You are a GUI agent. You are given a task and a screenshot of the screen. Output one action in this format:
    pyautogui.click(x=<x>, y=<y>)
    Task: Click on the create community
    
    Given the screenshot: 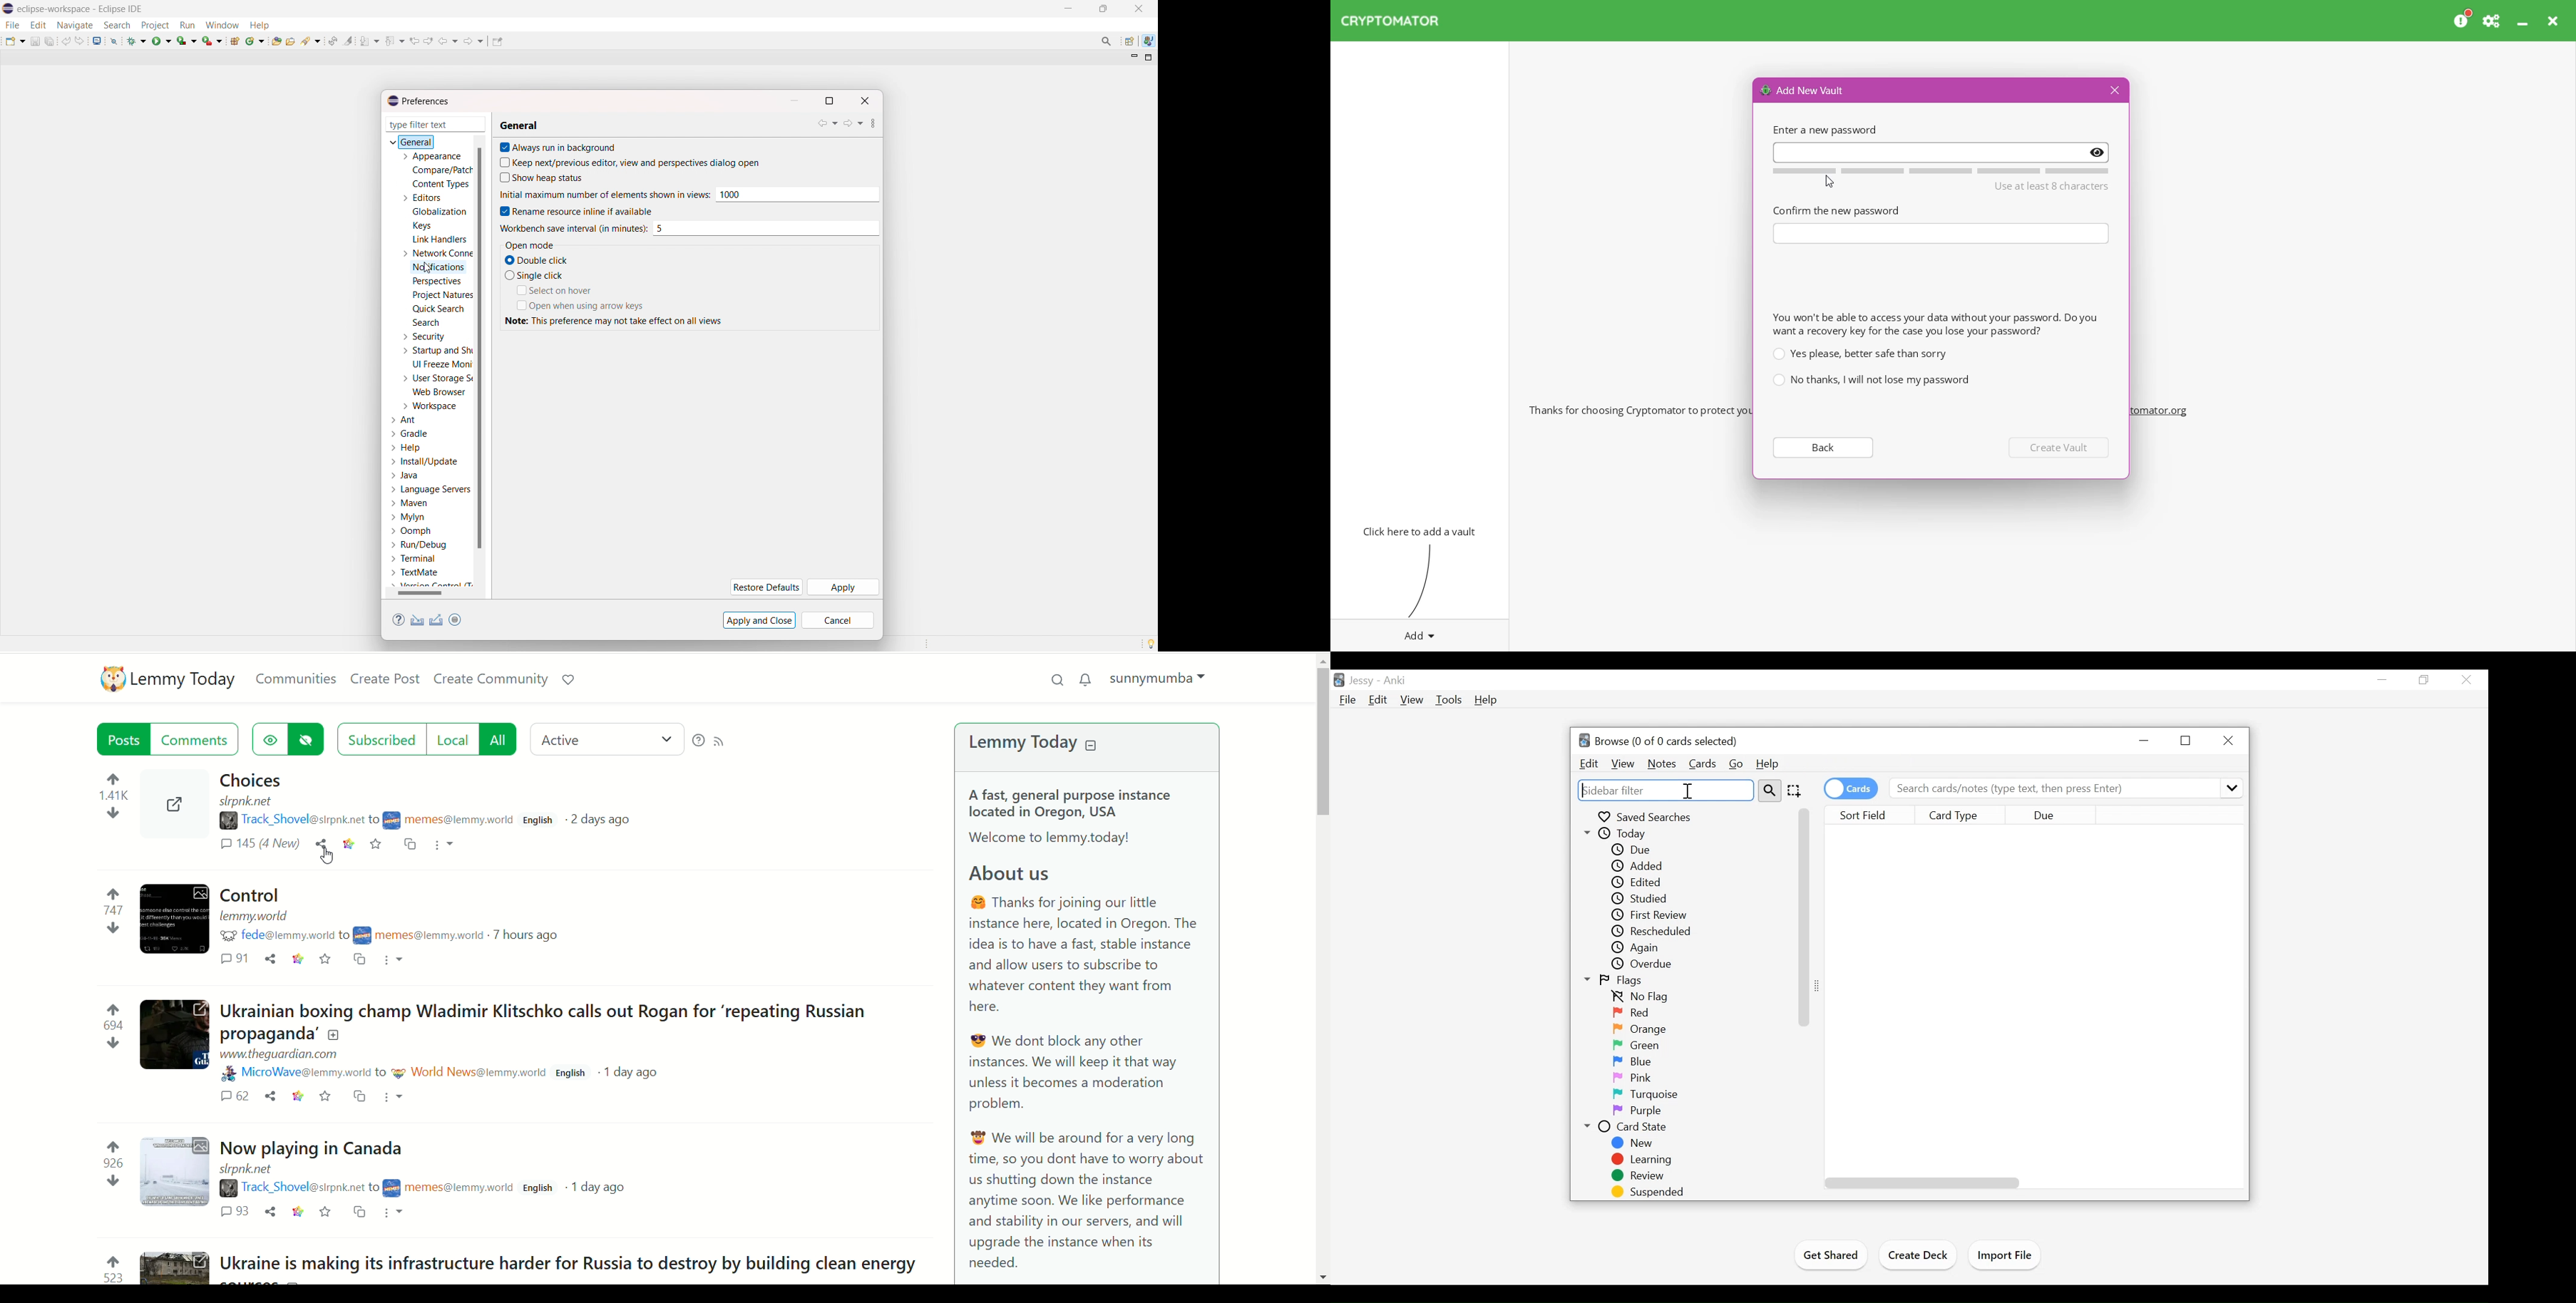 What is the action you would take?
    pyautogui.click(x=489, y=677)
    